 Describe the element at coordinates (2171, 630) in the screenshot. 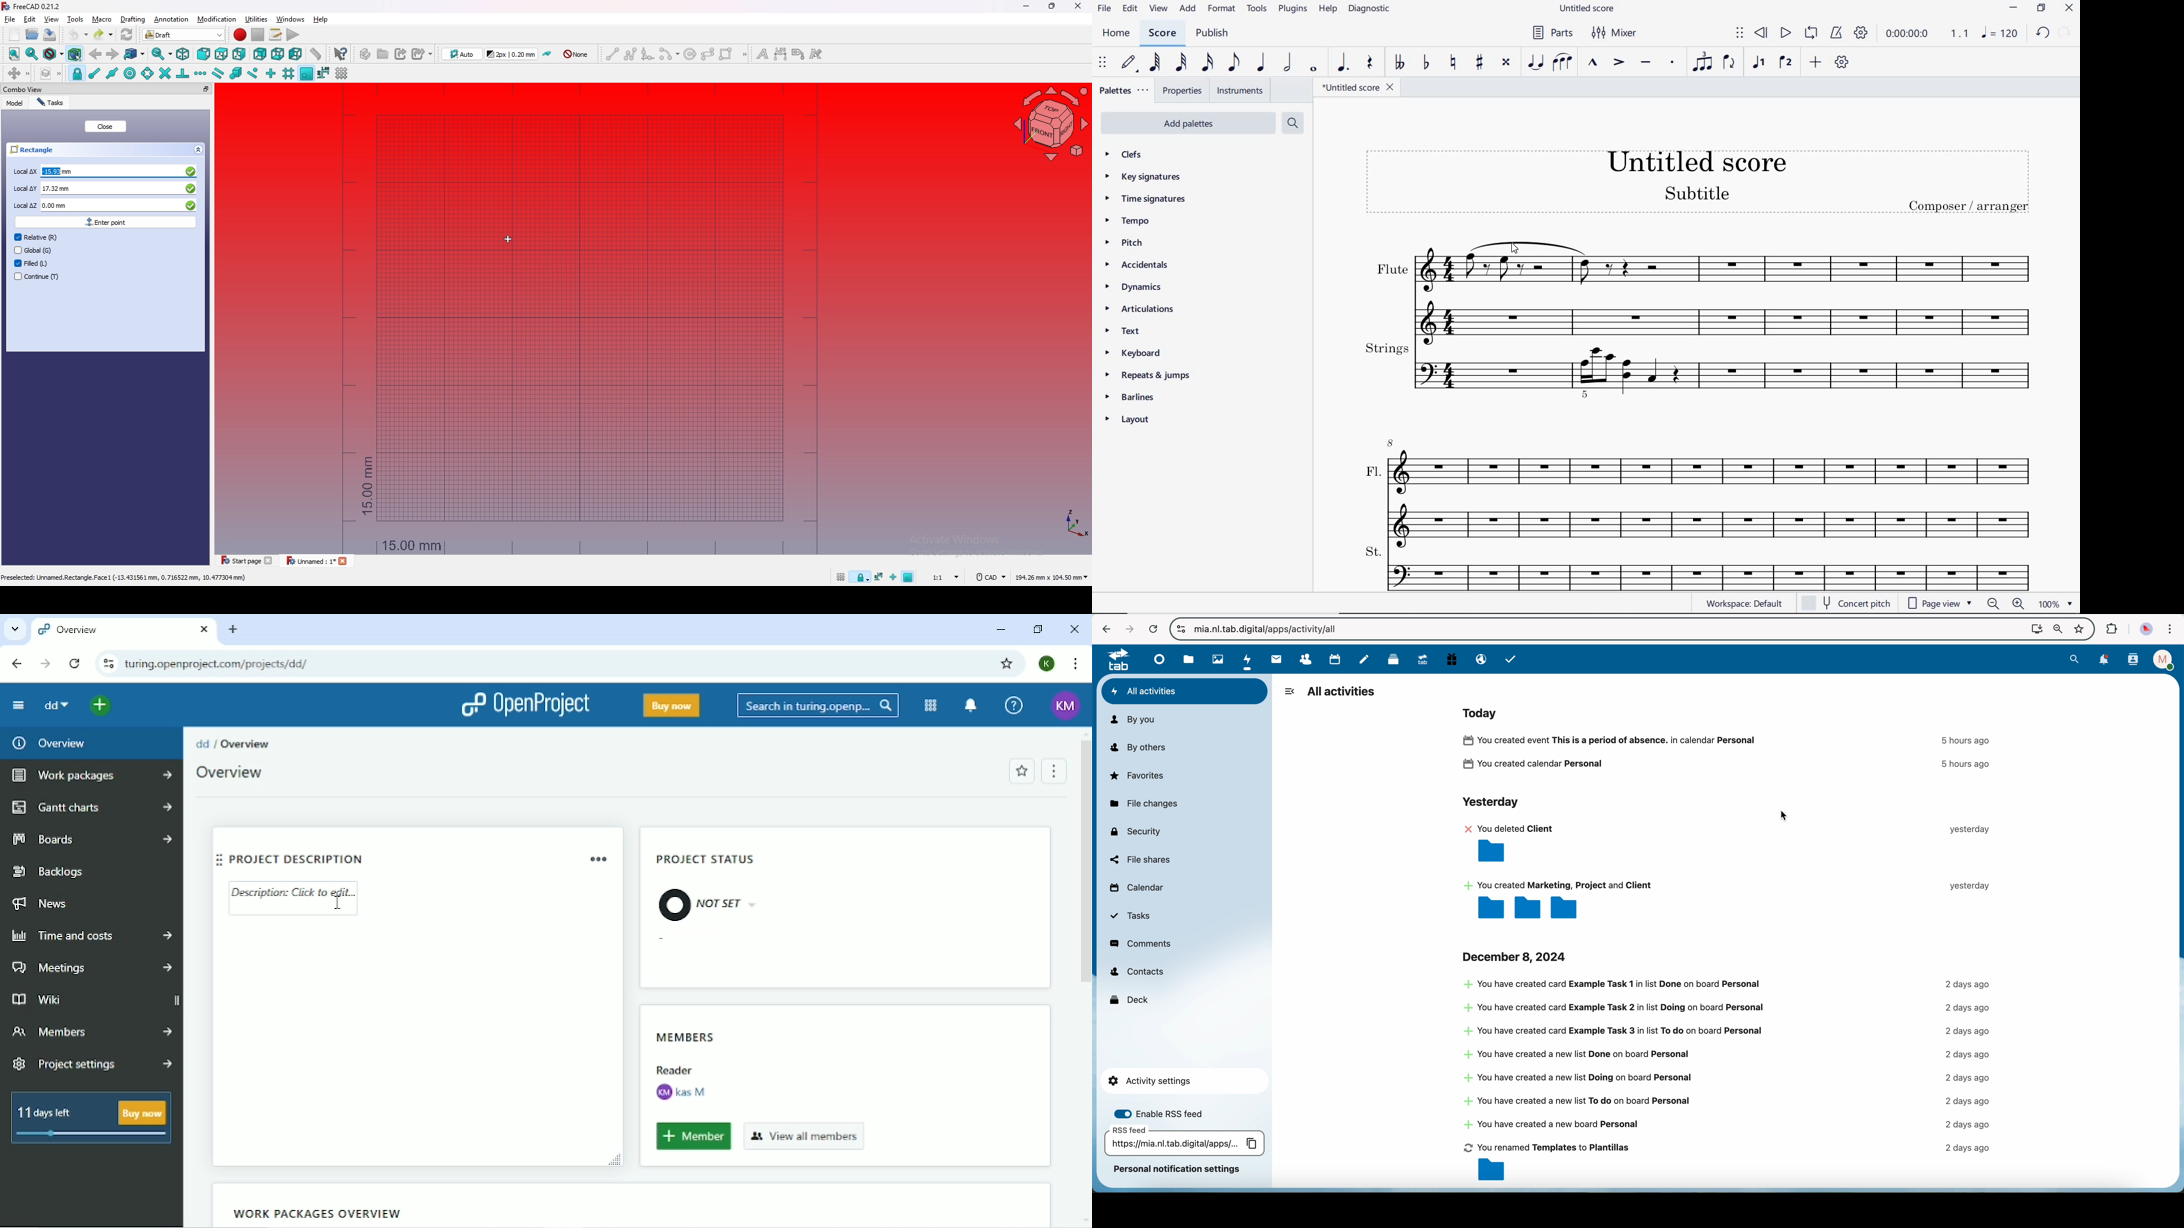

I see `customize and control Google Chrome` at that location.